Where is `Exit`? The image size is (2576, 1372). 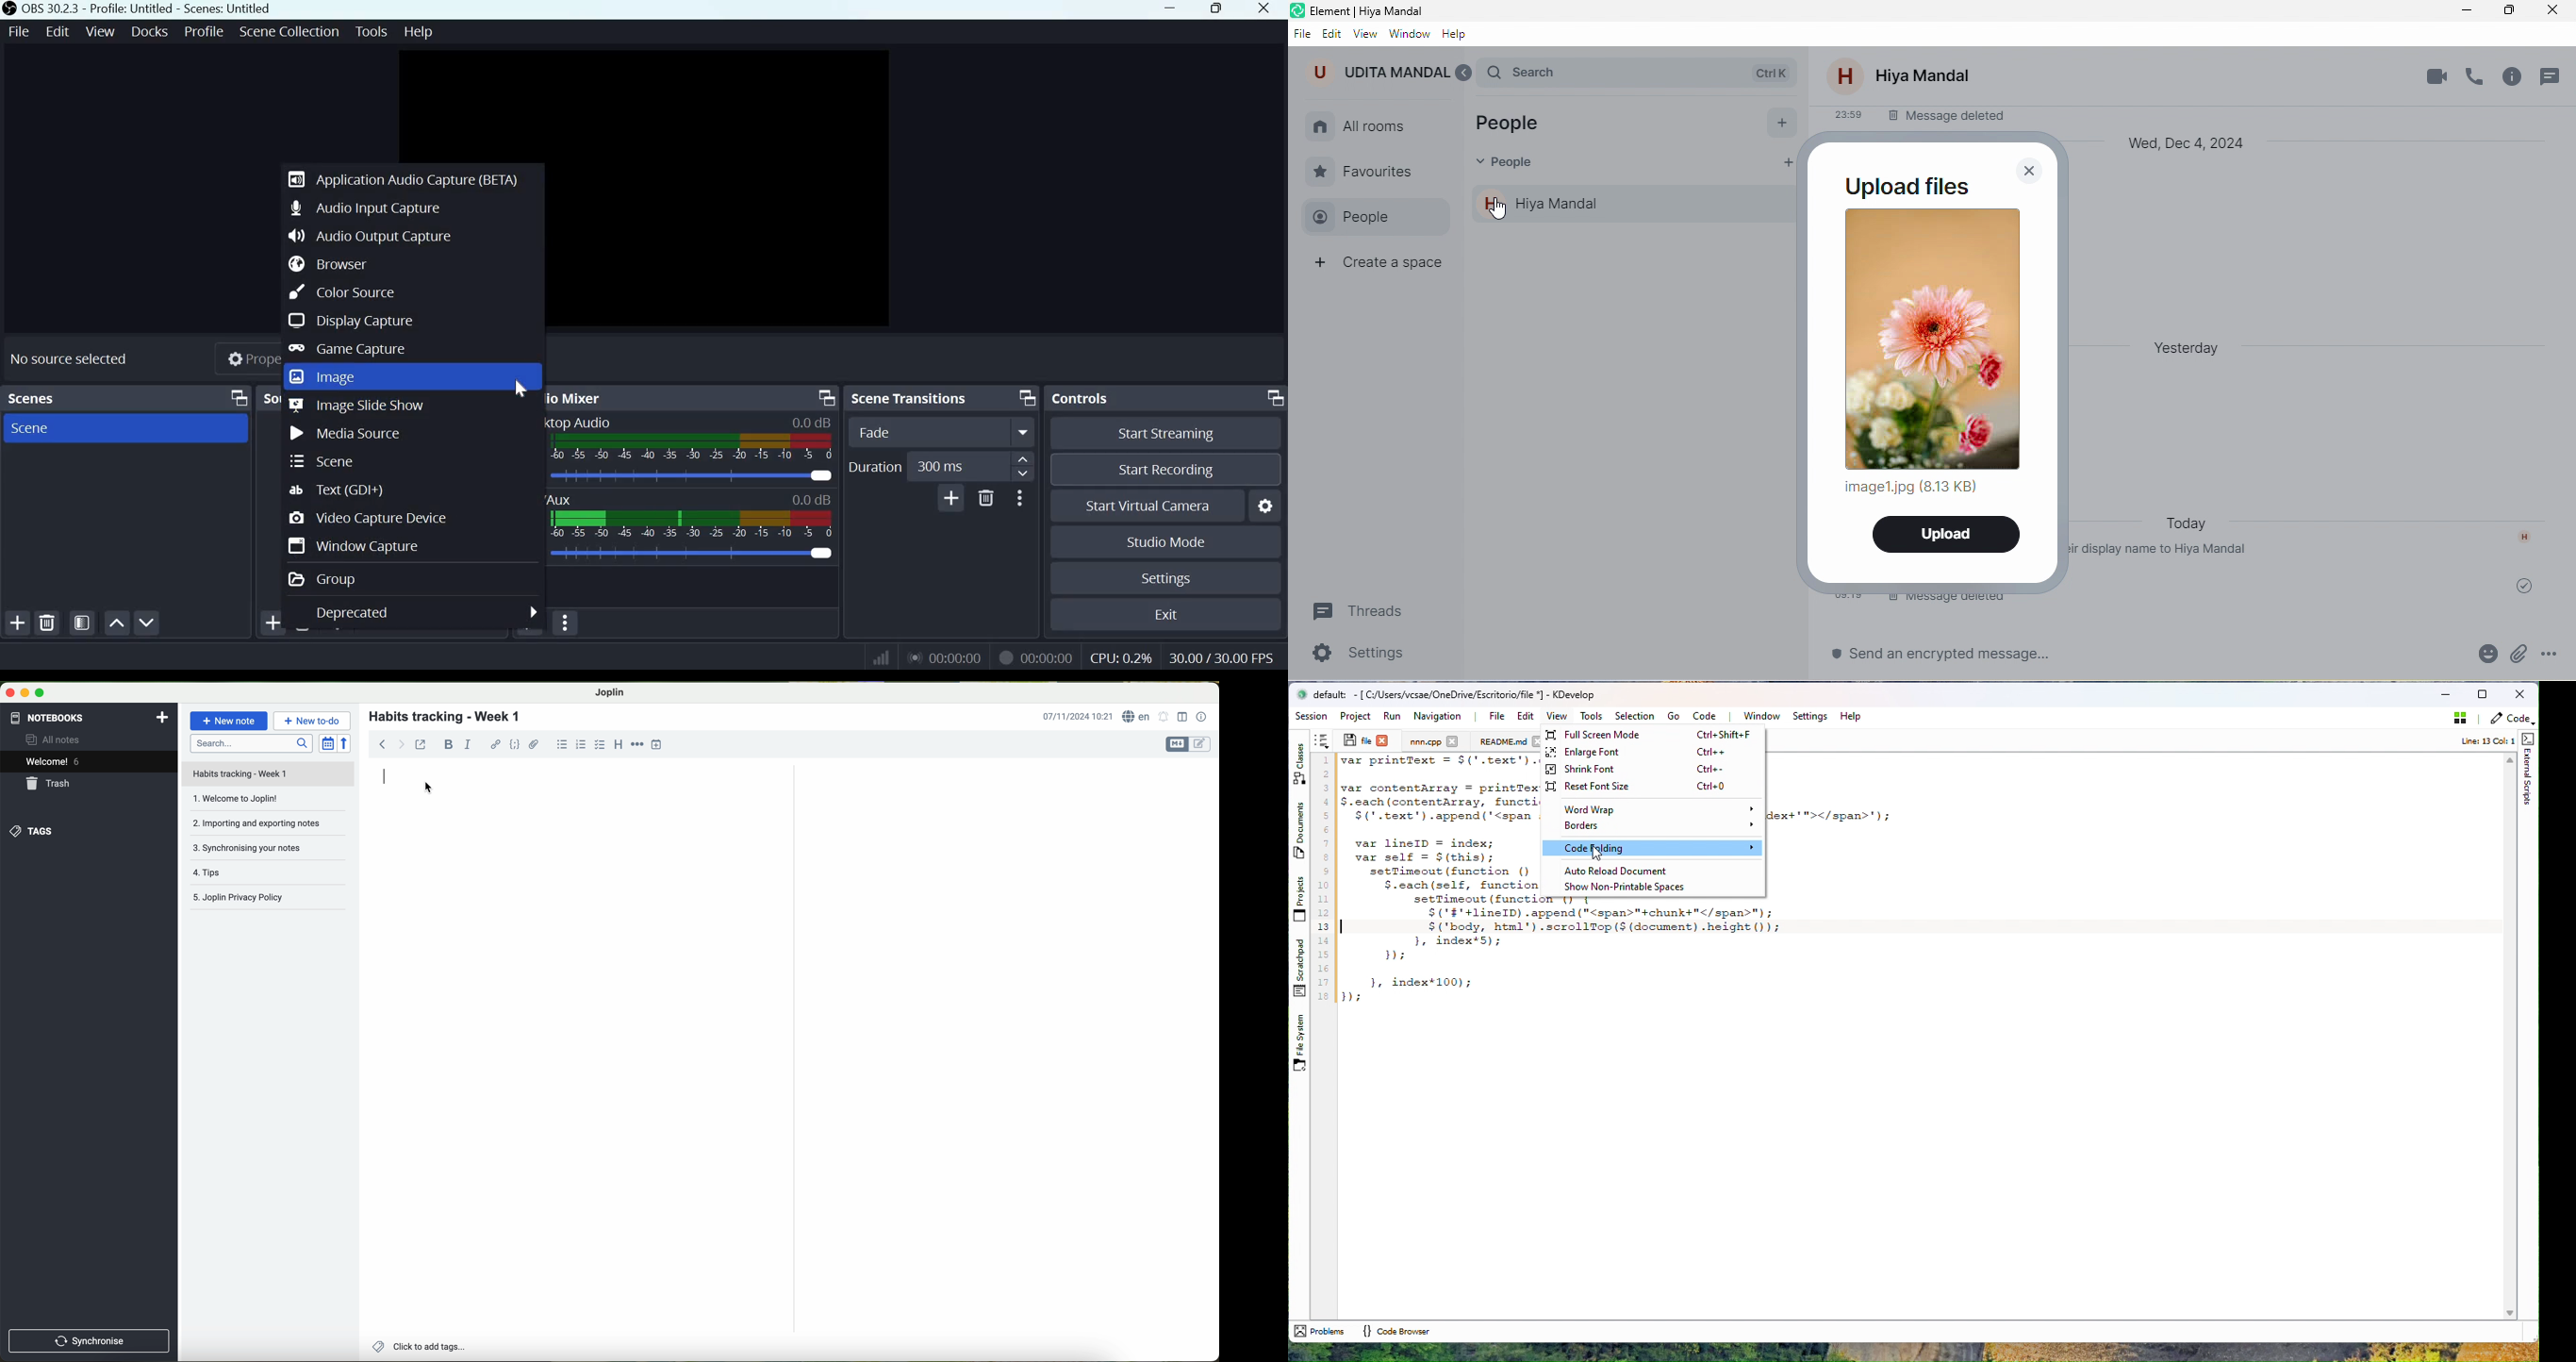
Exit is located at coordinates (1167, 613).